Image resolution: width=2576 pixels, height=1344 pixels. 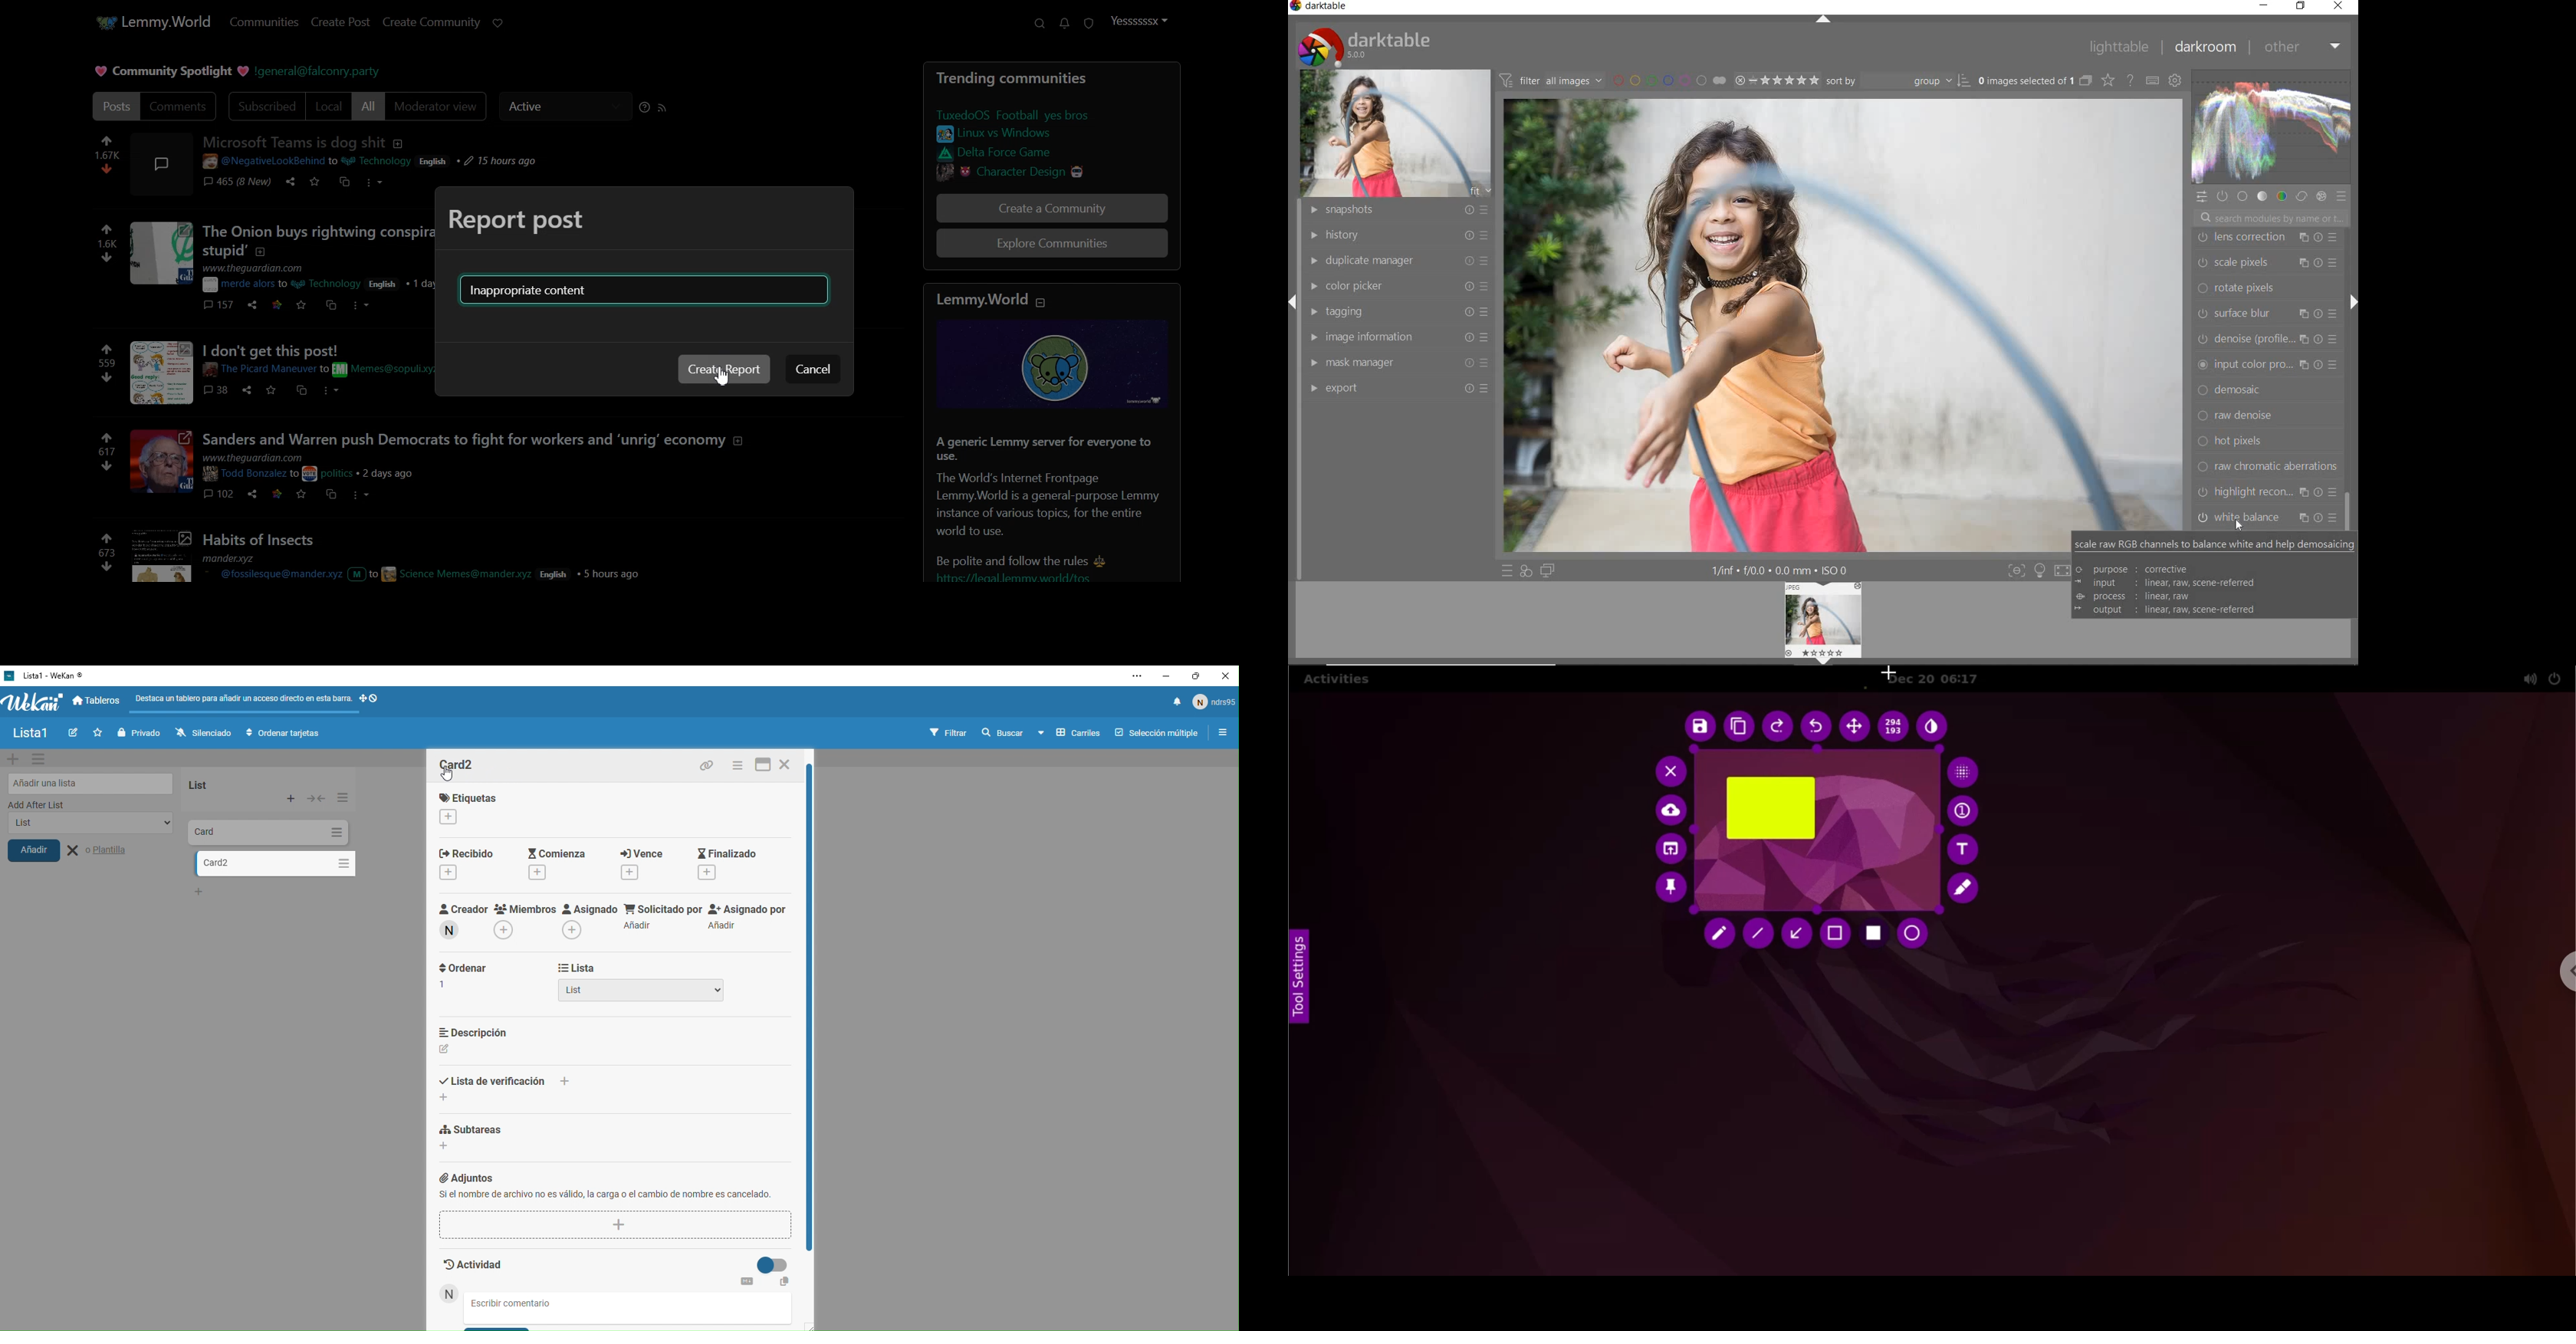 I want to click on darkroom, so click(x=2208, y=48).